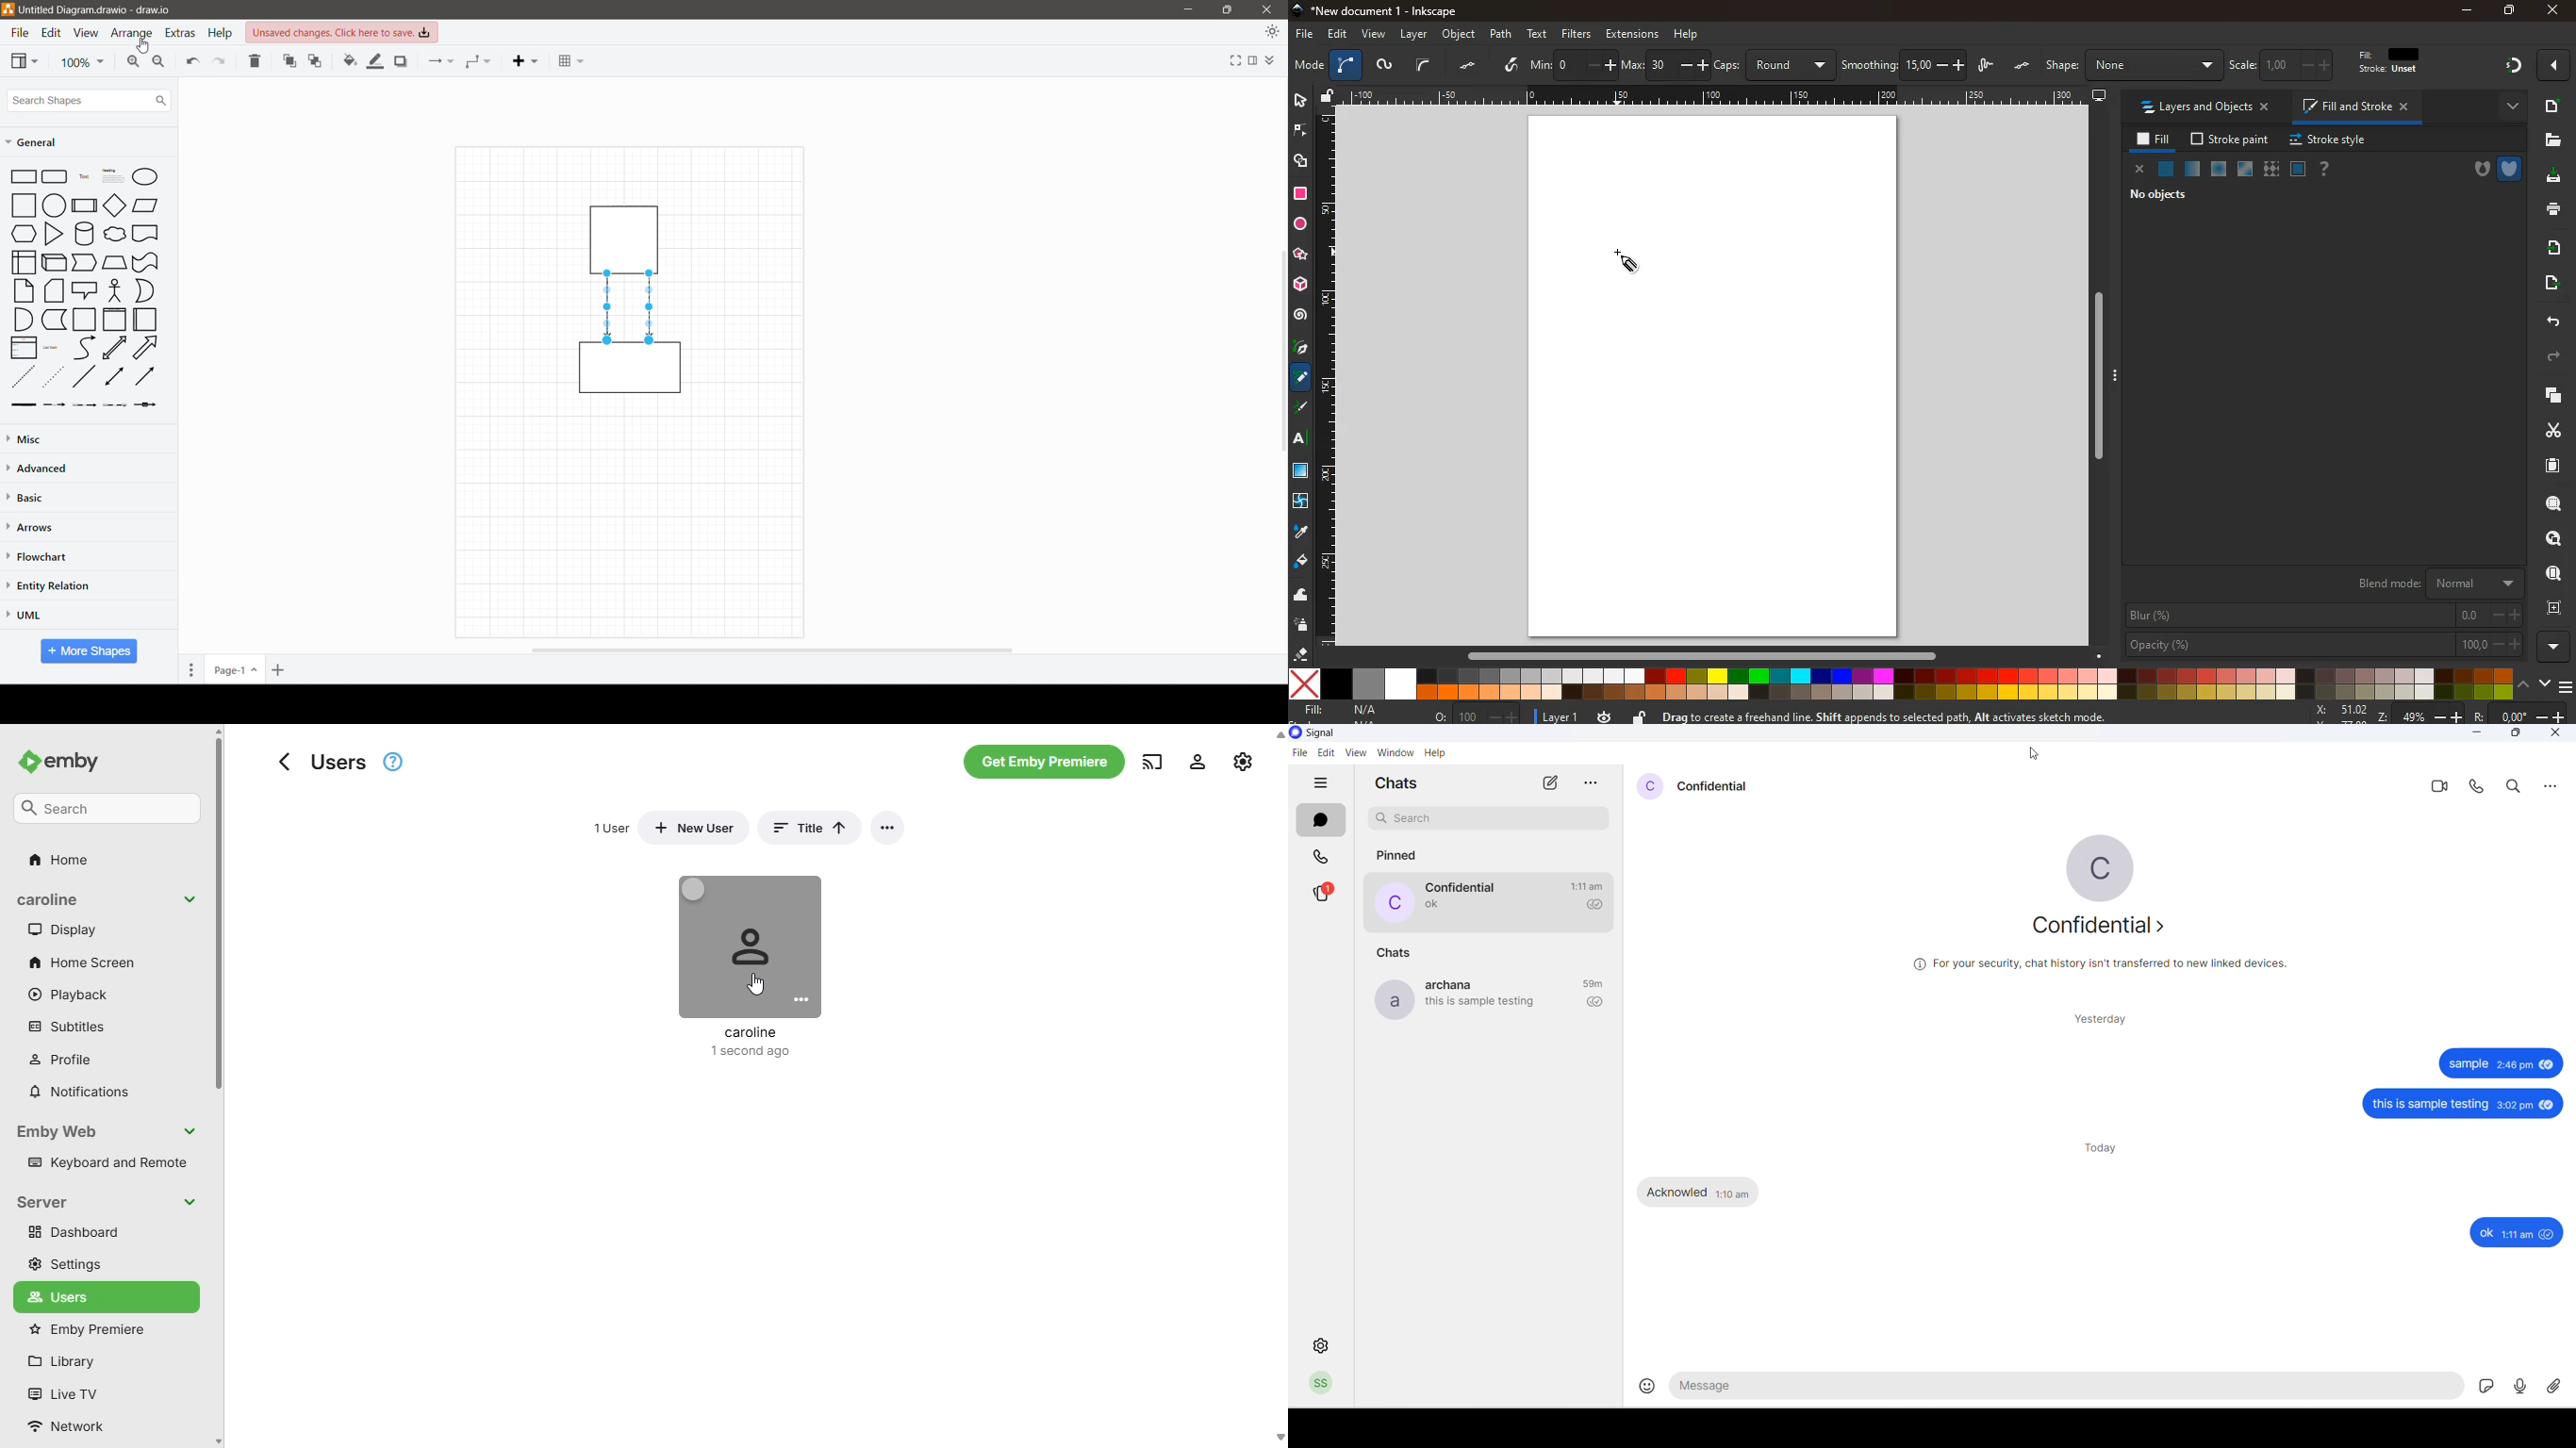  I want to click on use, so click(2554, 574).